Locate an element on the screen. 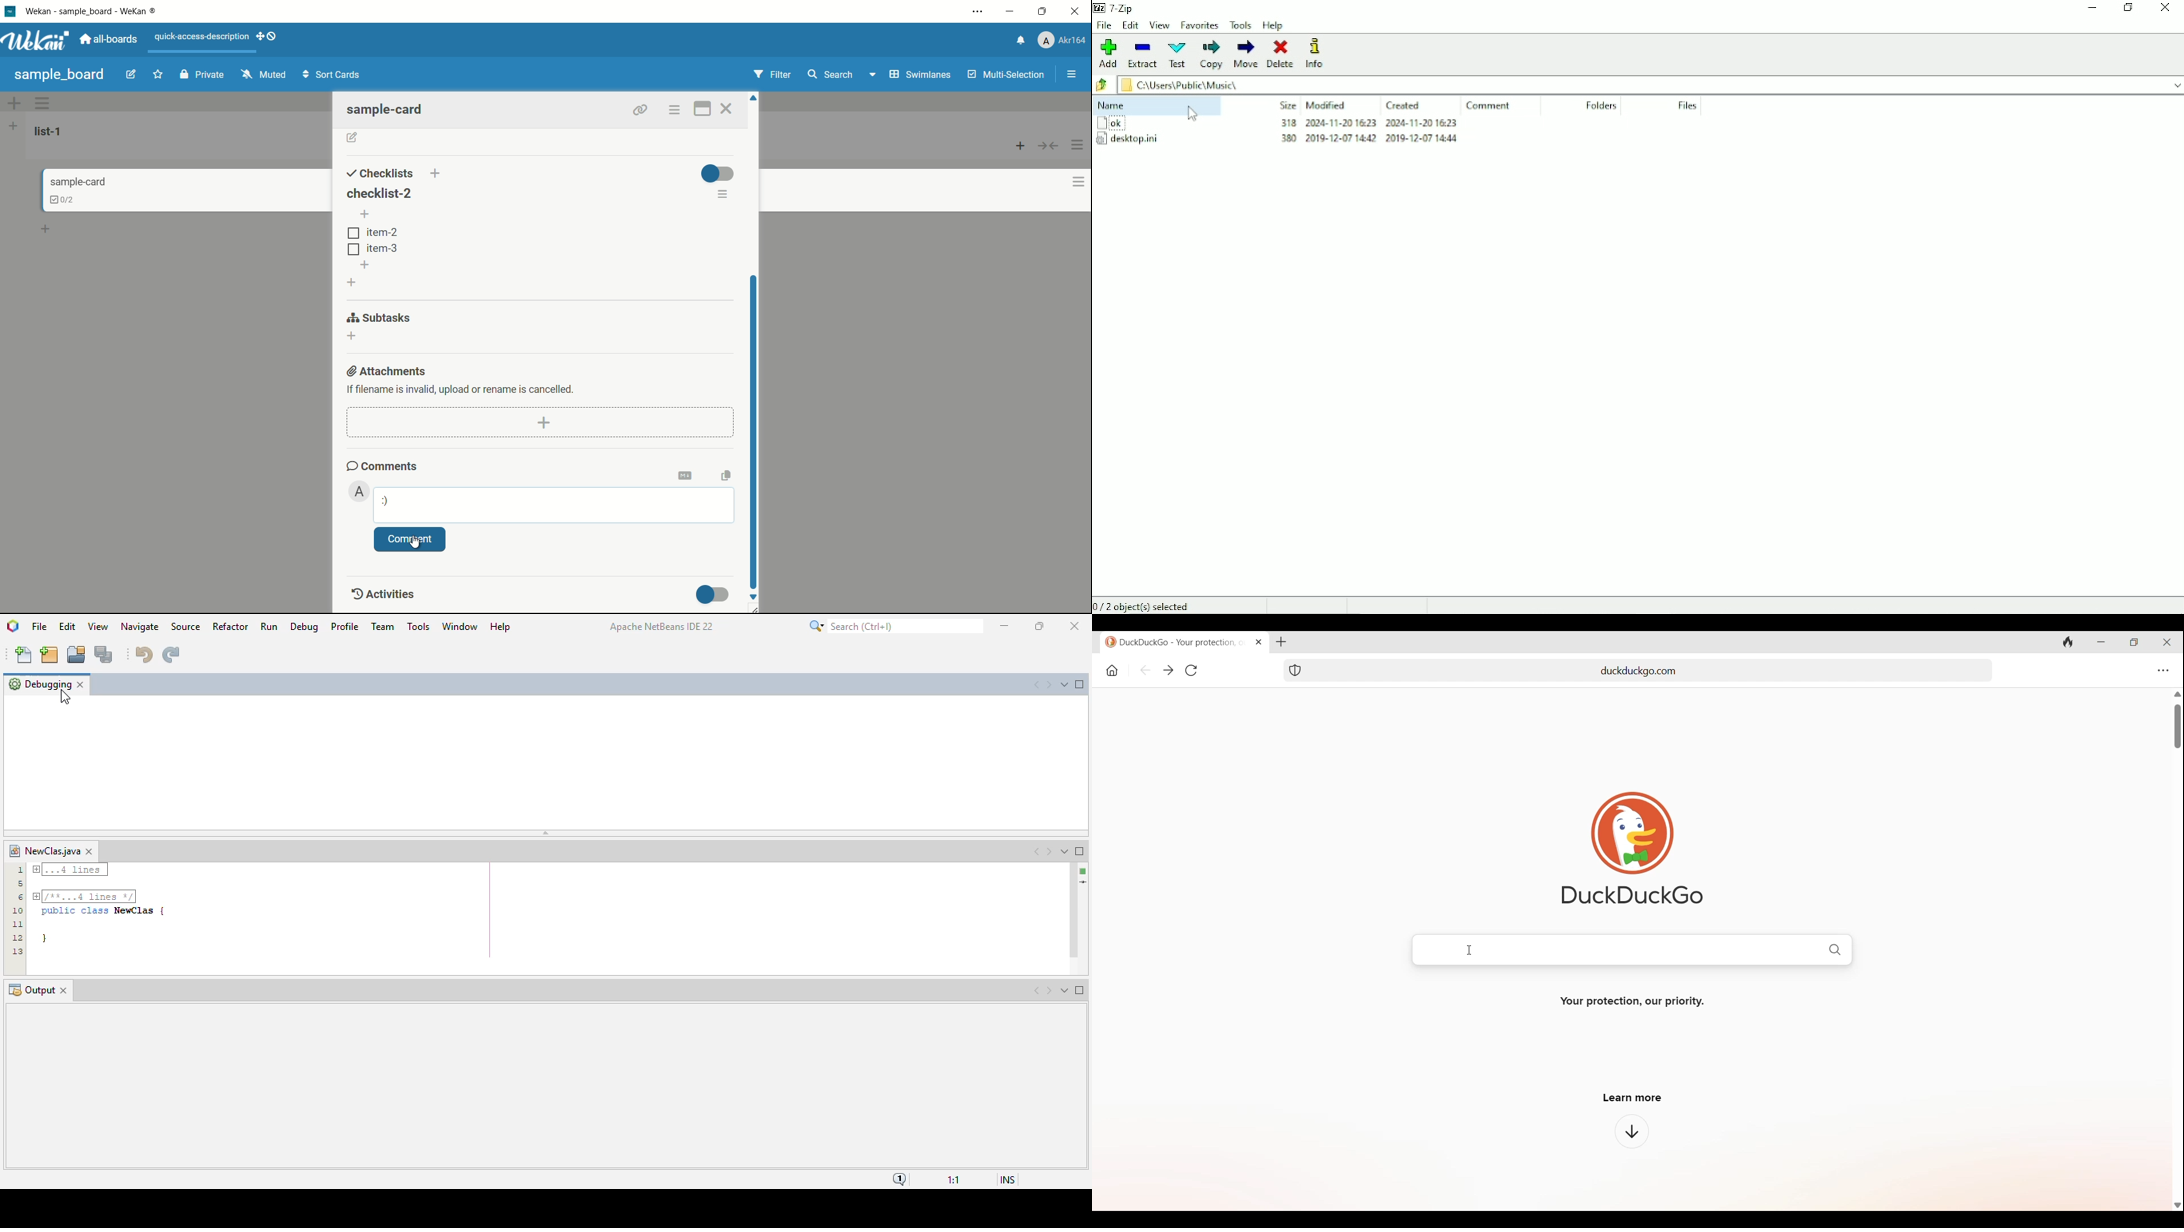 The height and width of the screenshot is (1232, 2184). new project is located at coordinates (50, 655).